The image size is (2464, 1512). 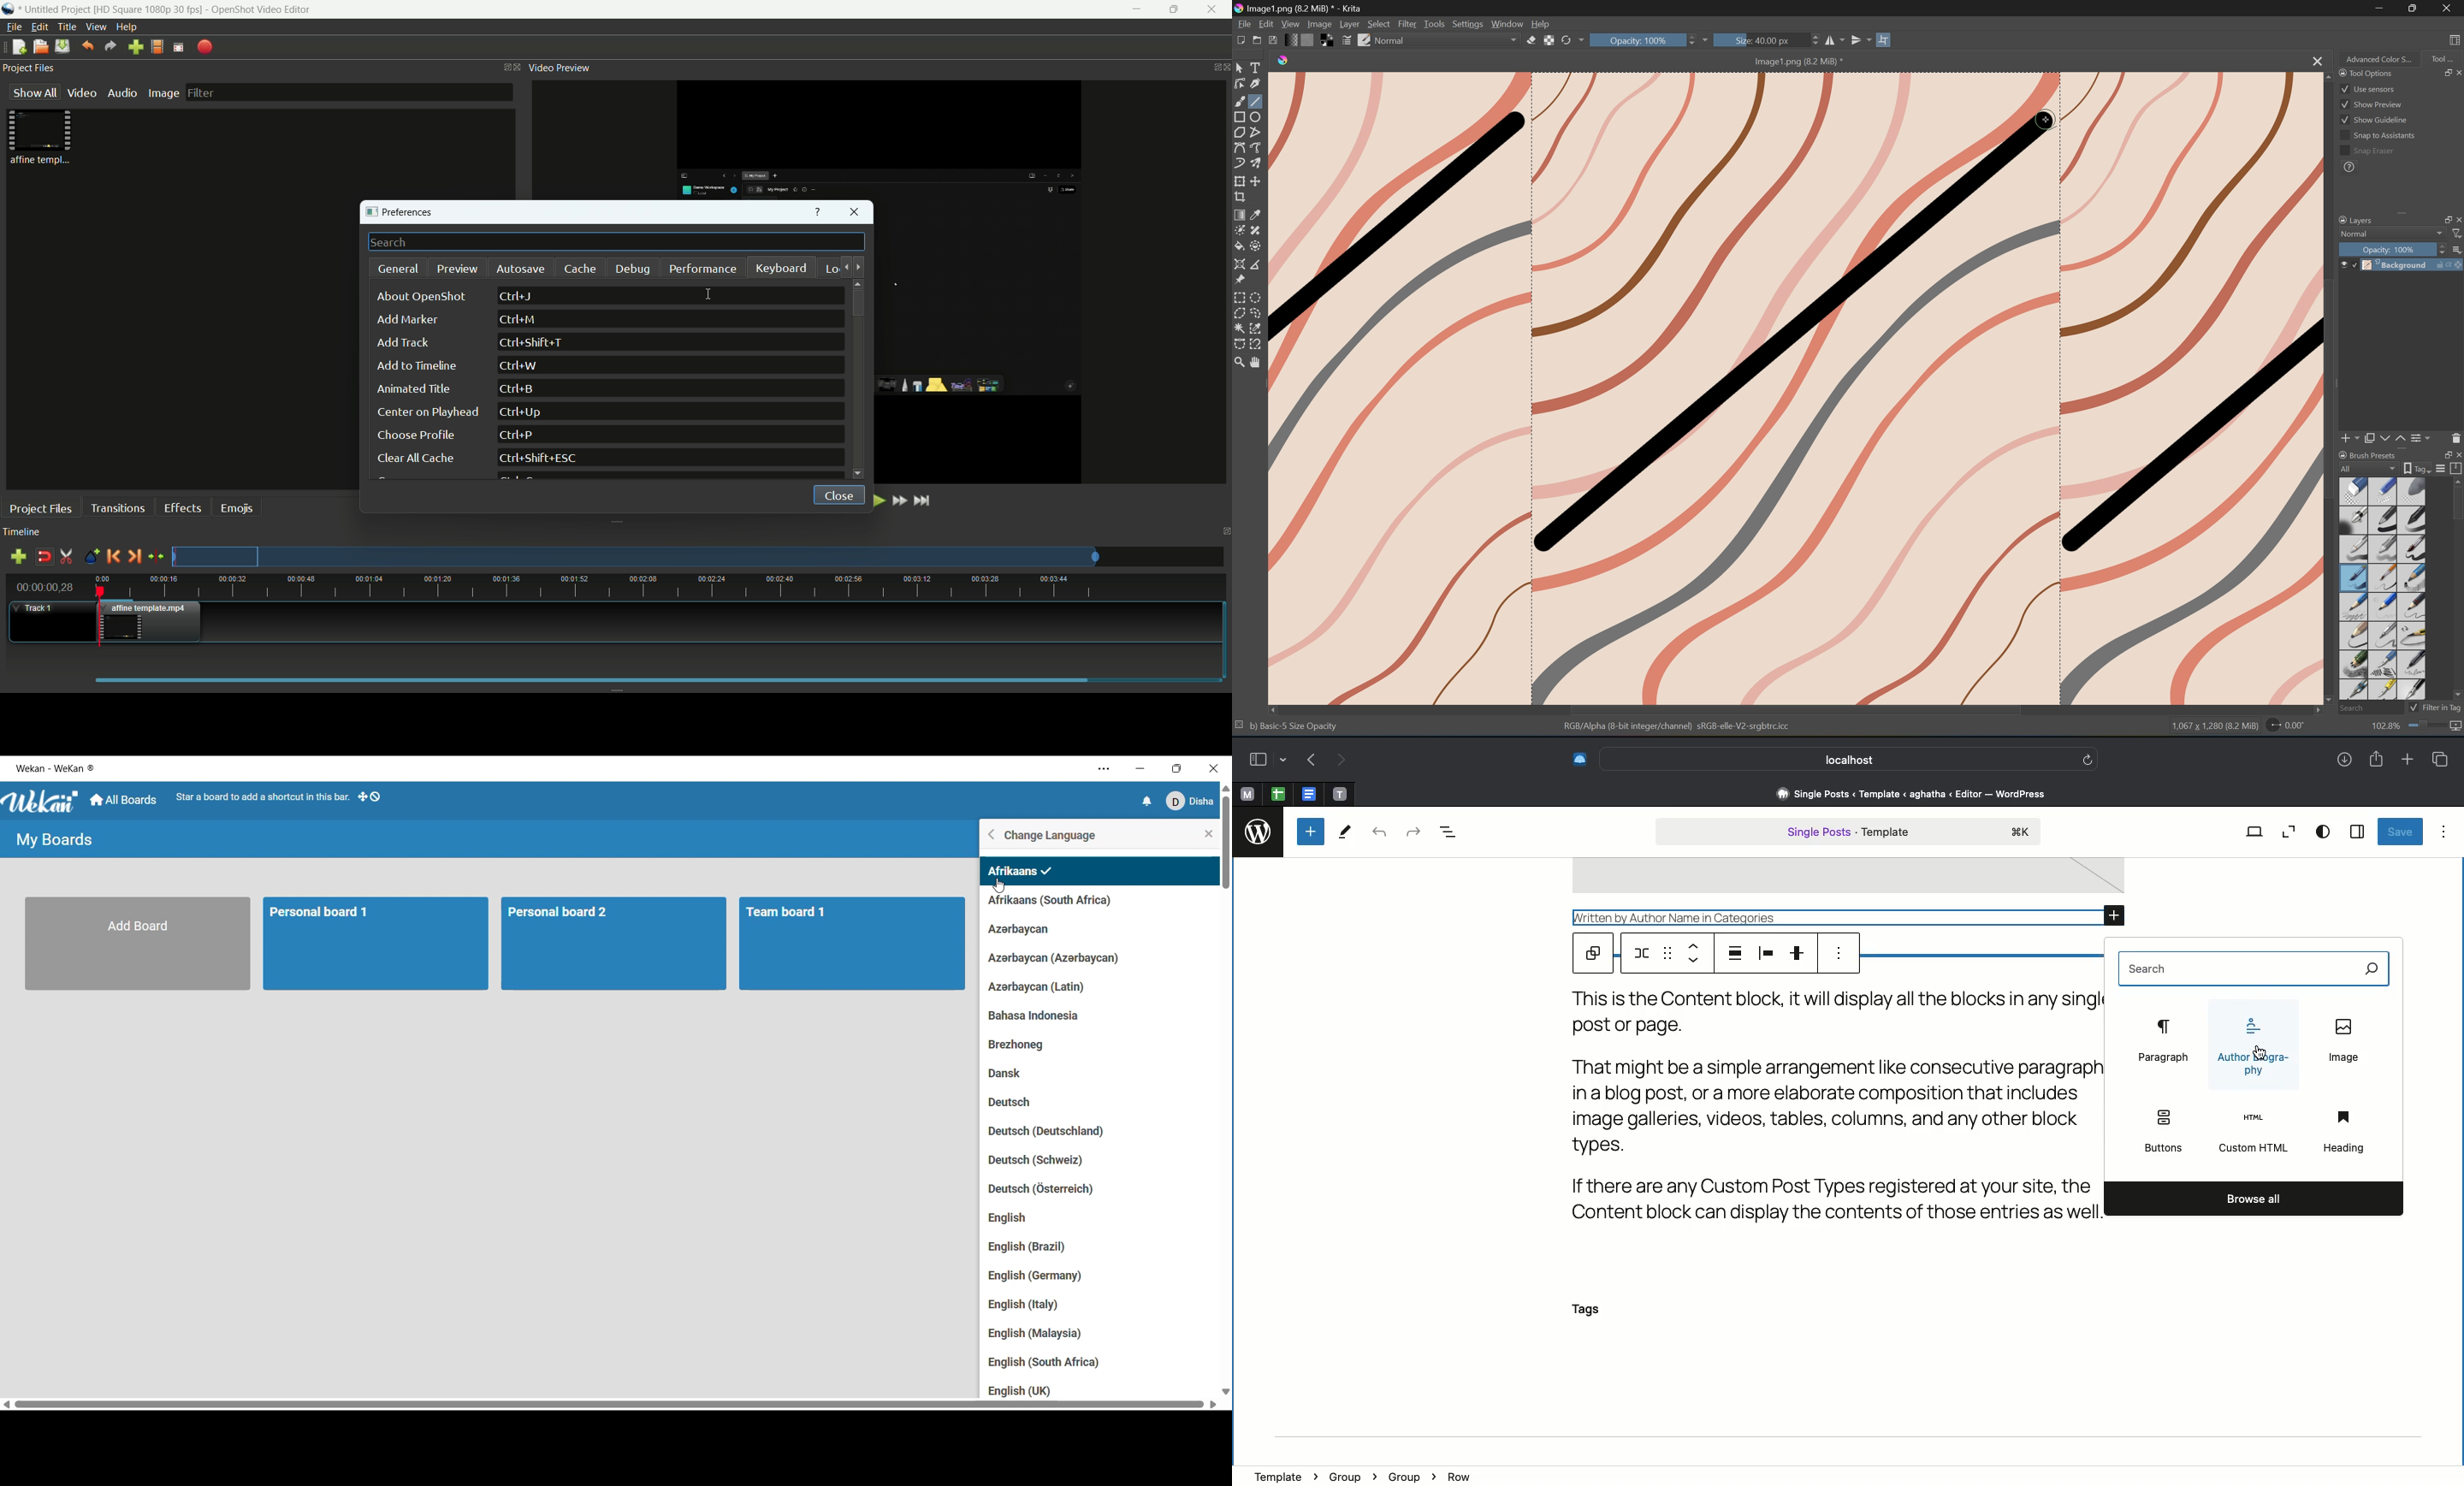 What do you see at coordinates (1256, 265) in the screenshot?
I see `Measure the distance between two points` at bounding box center [1256, 265].